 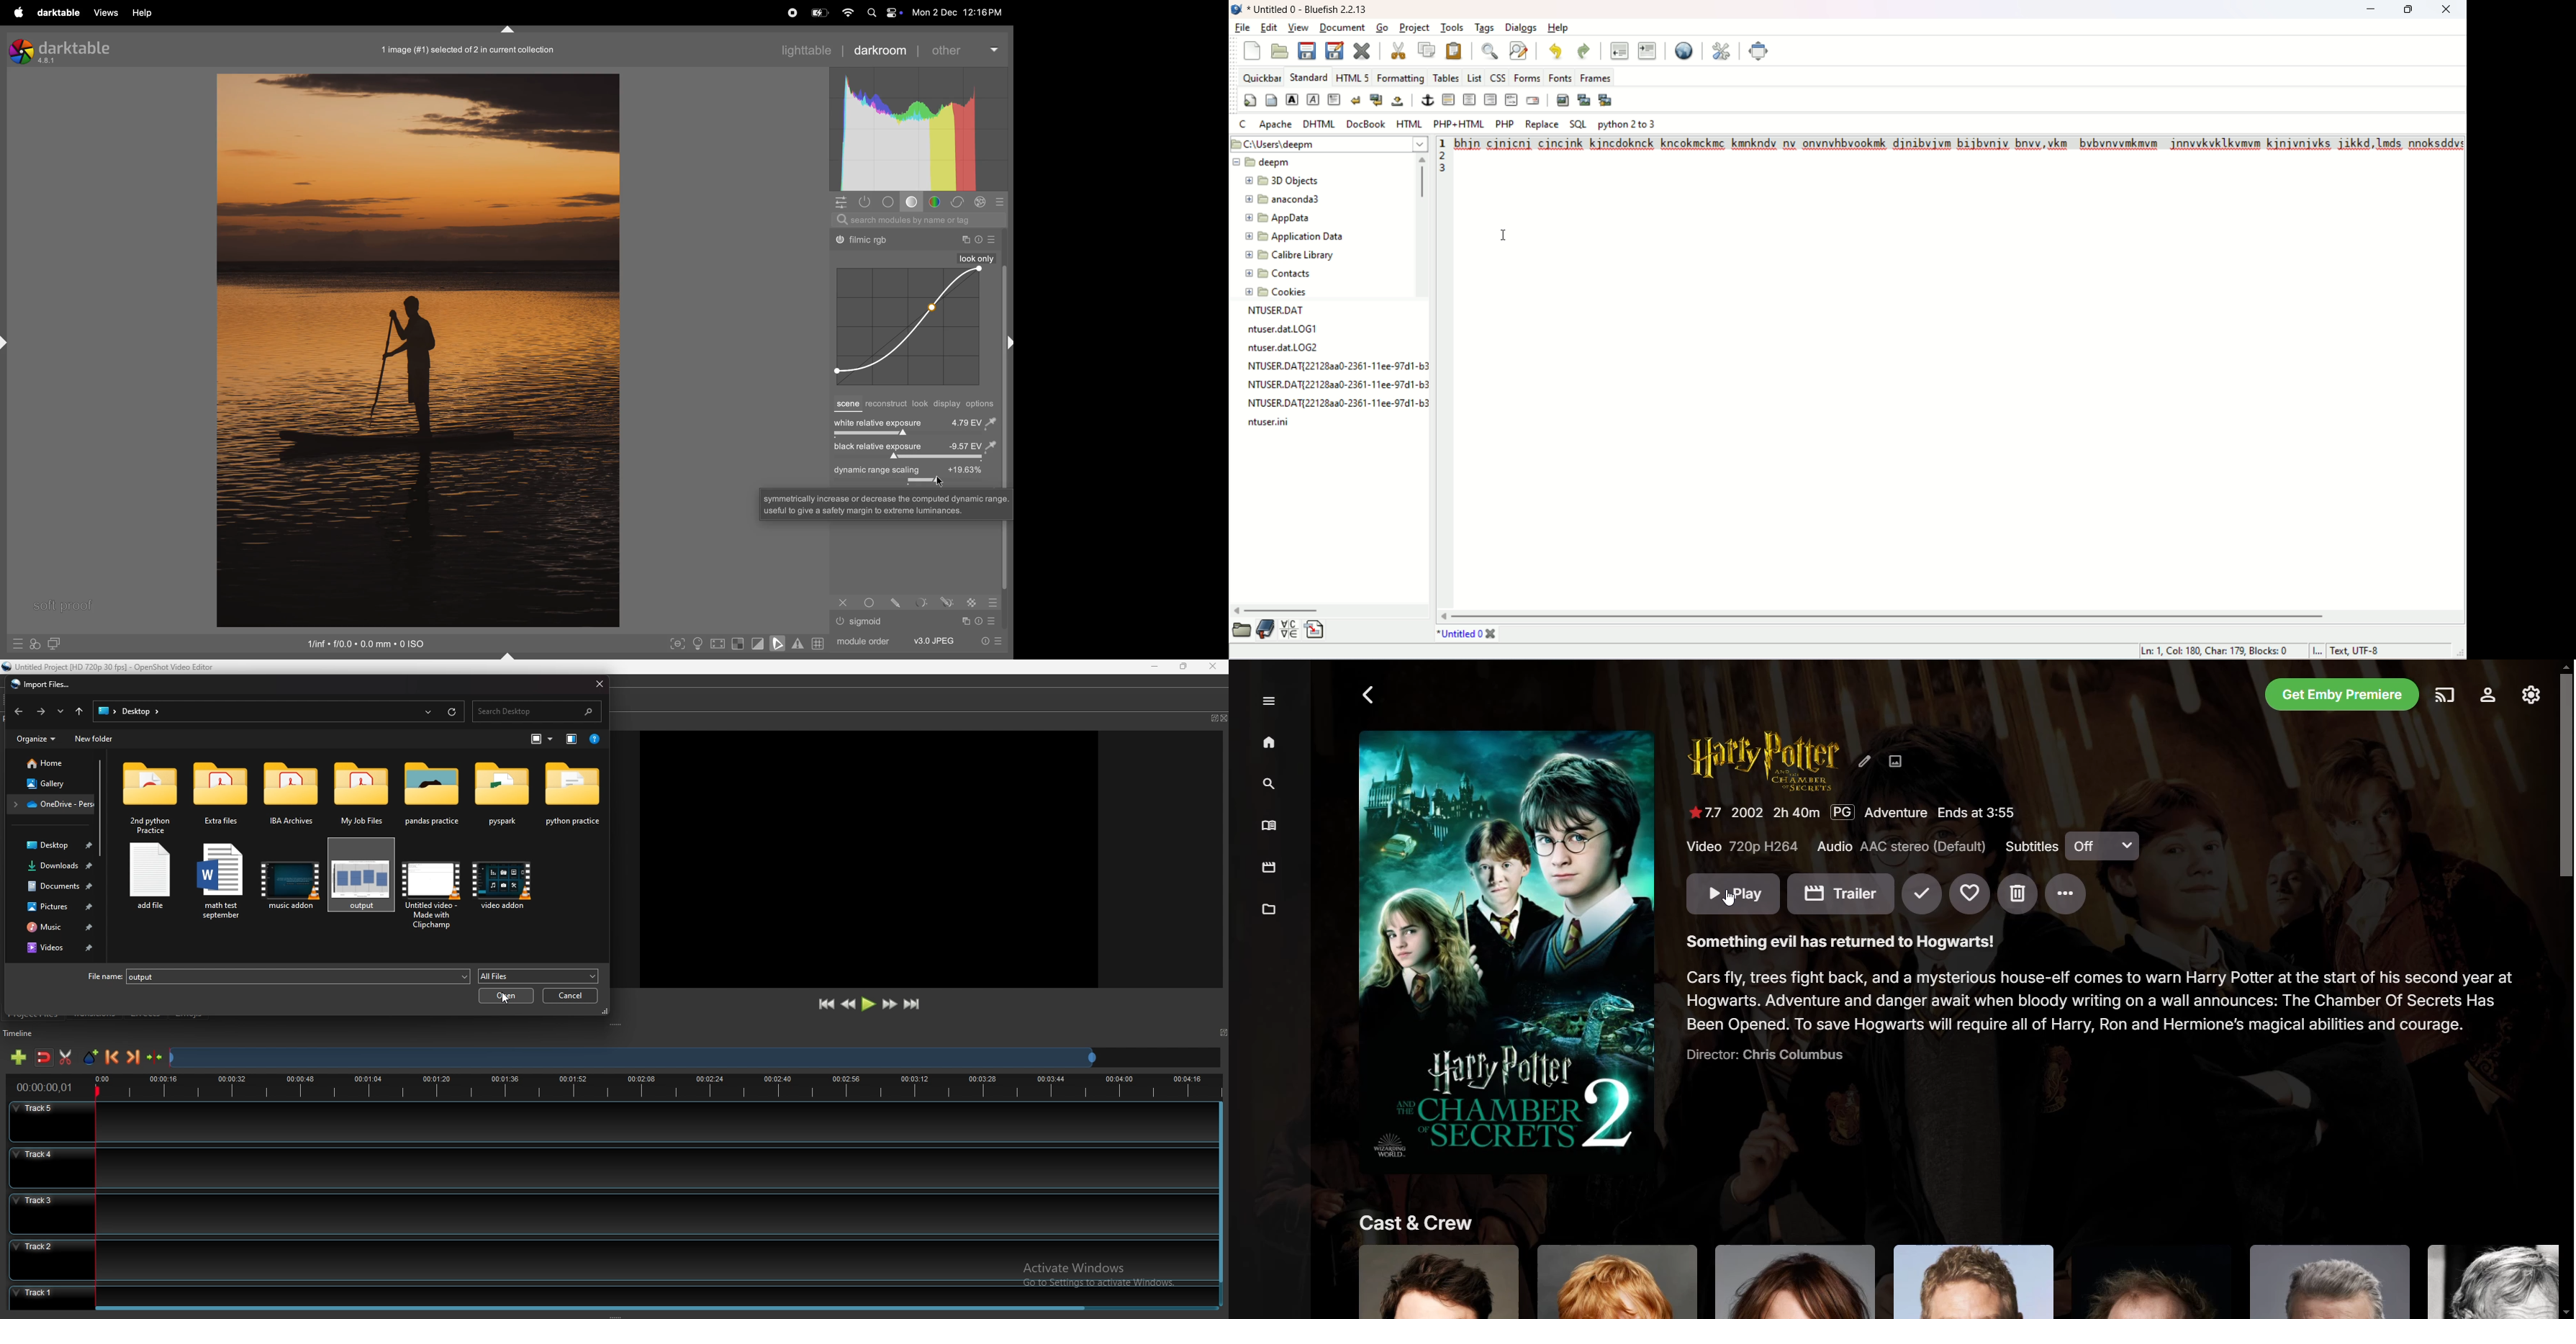 What do you see at coordinates (53, 866) in the screenshot?
I see `downloads` at bounding box center [53, 866].